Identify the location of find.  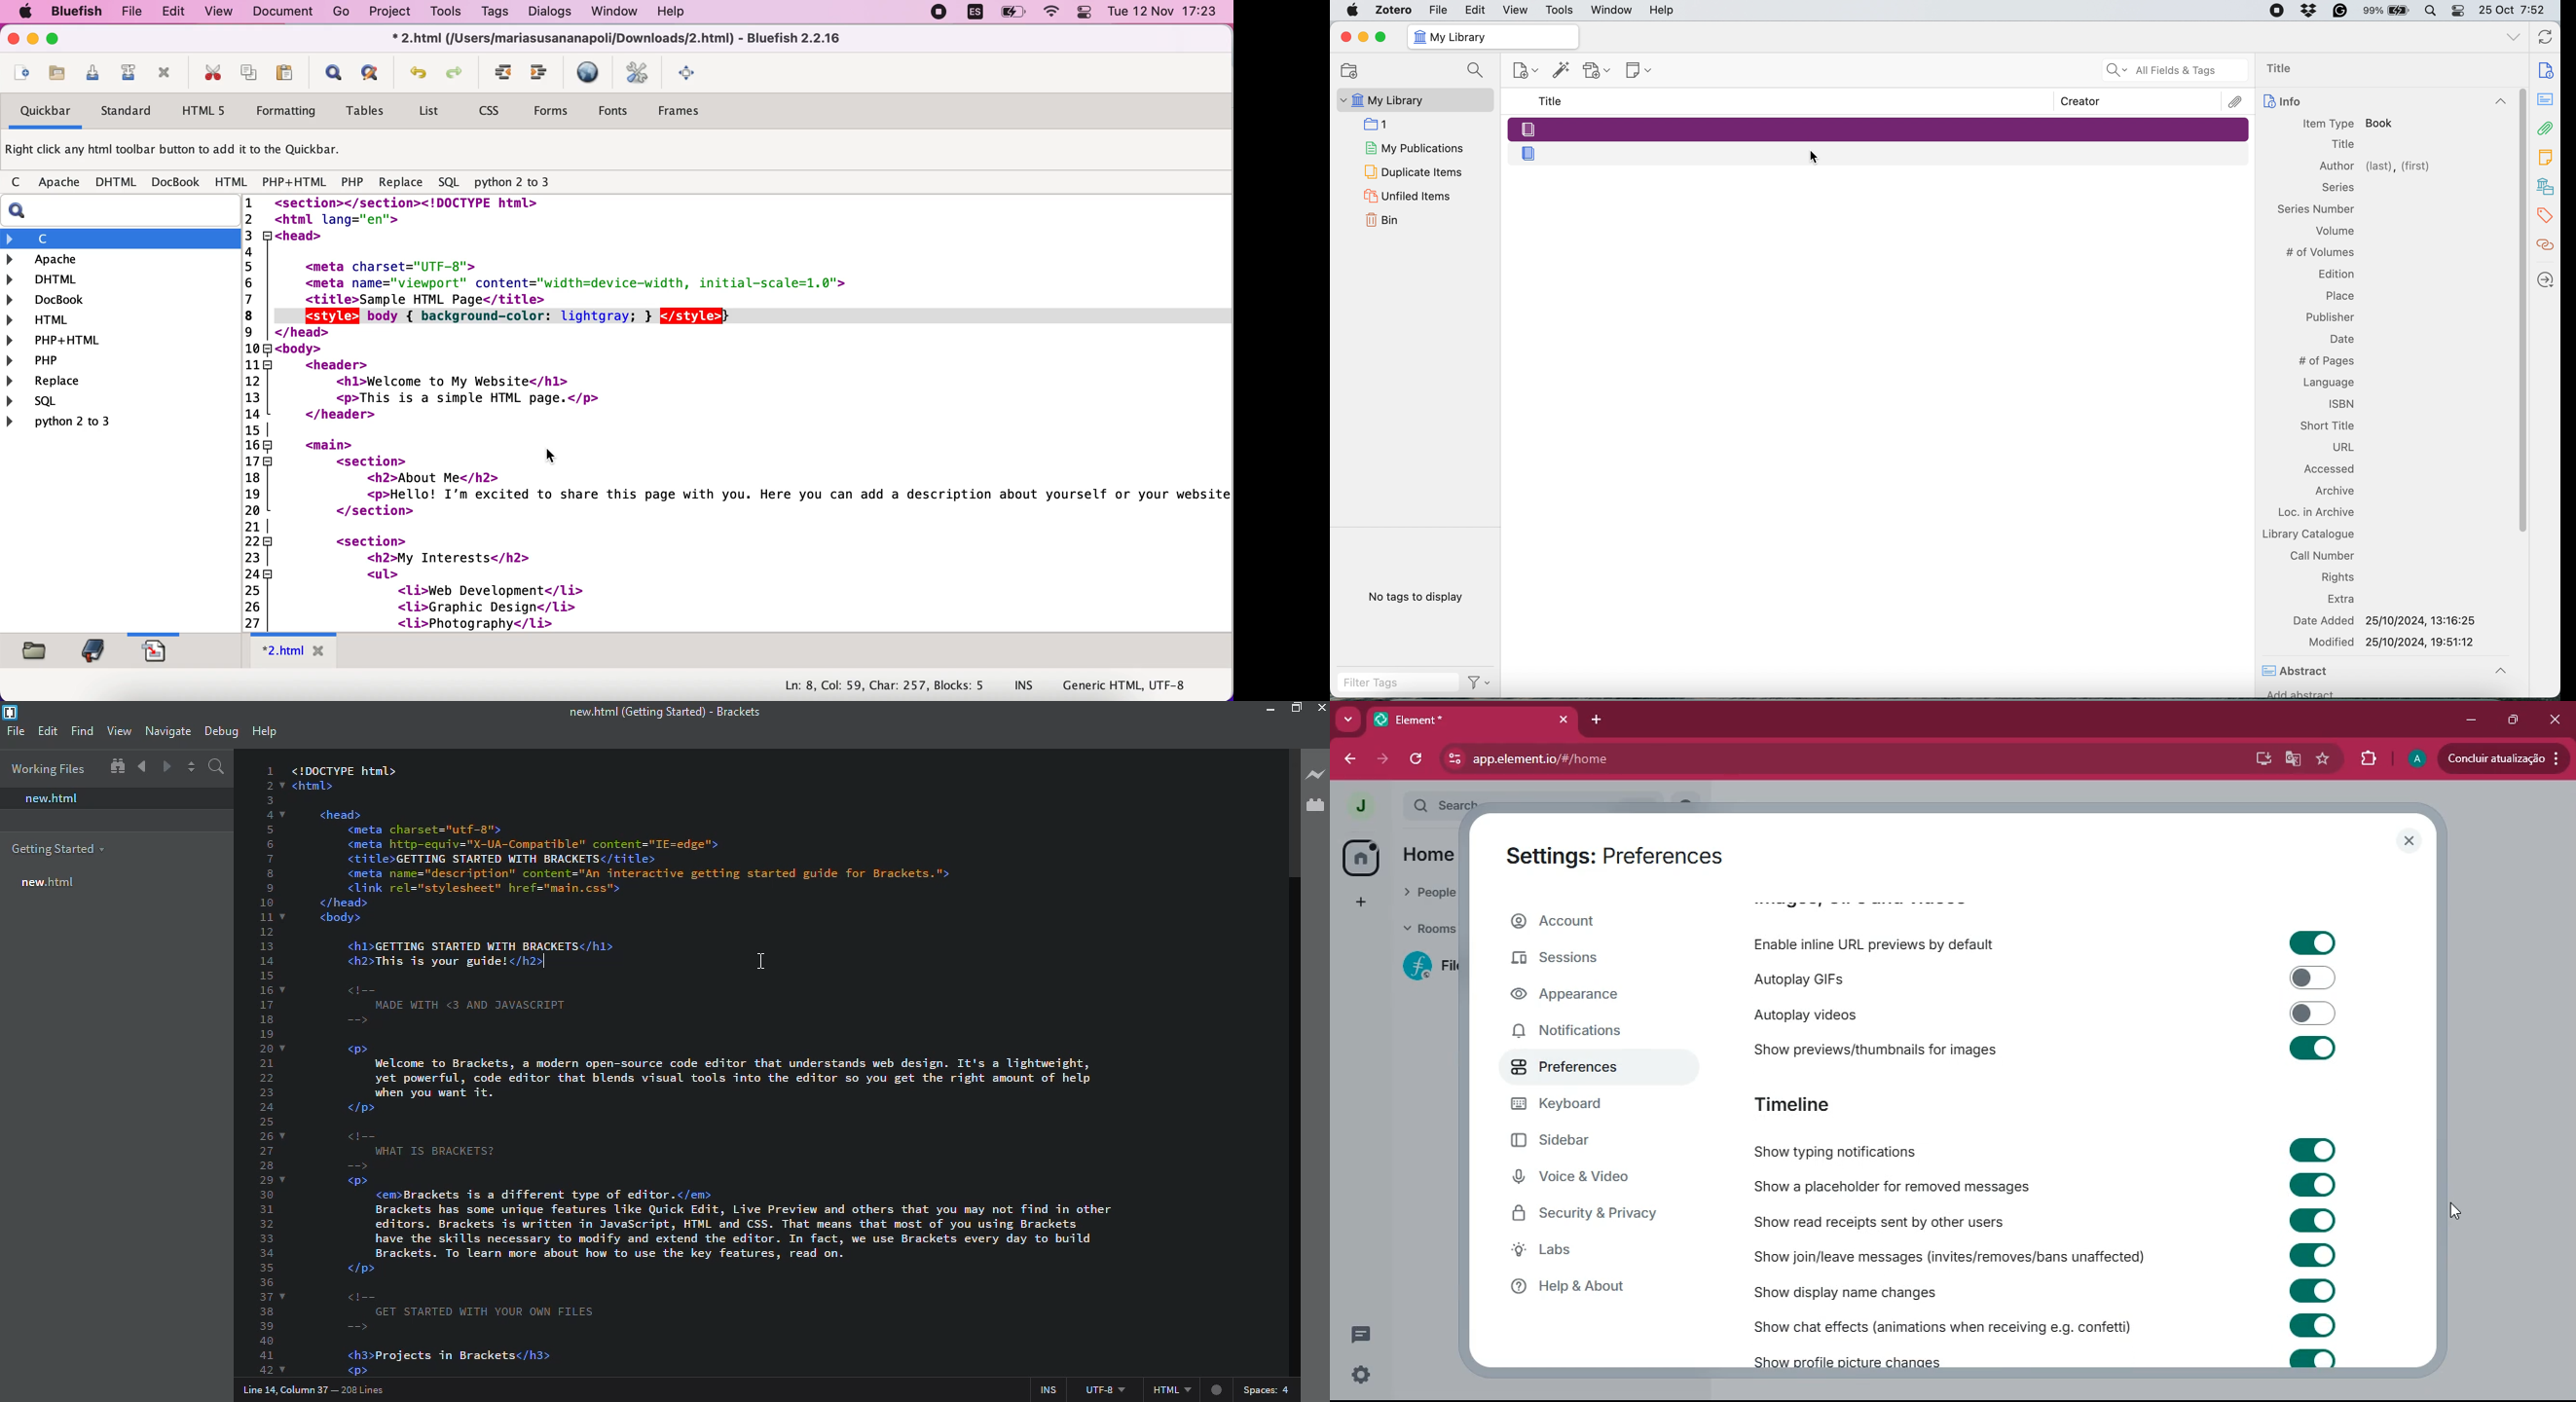
(85, 731).